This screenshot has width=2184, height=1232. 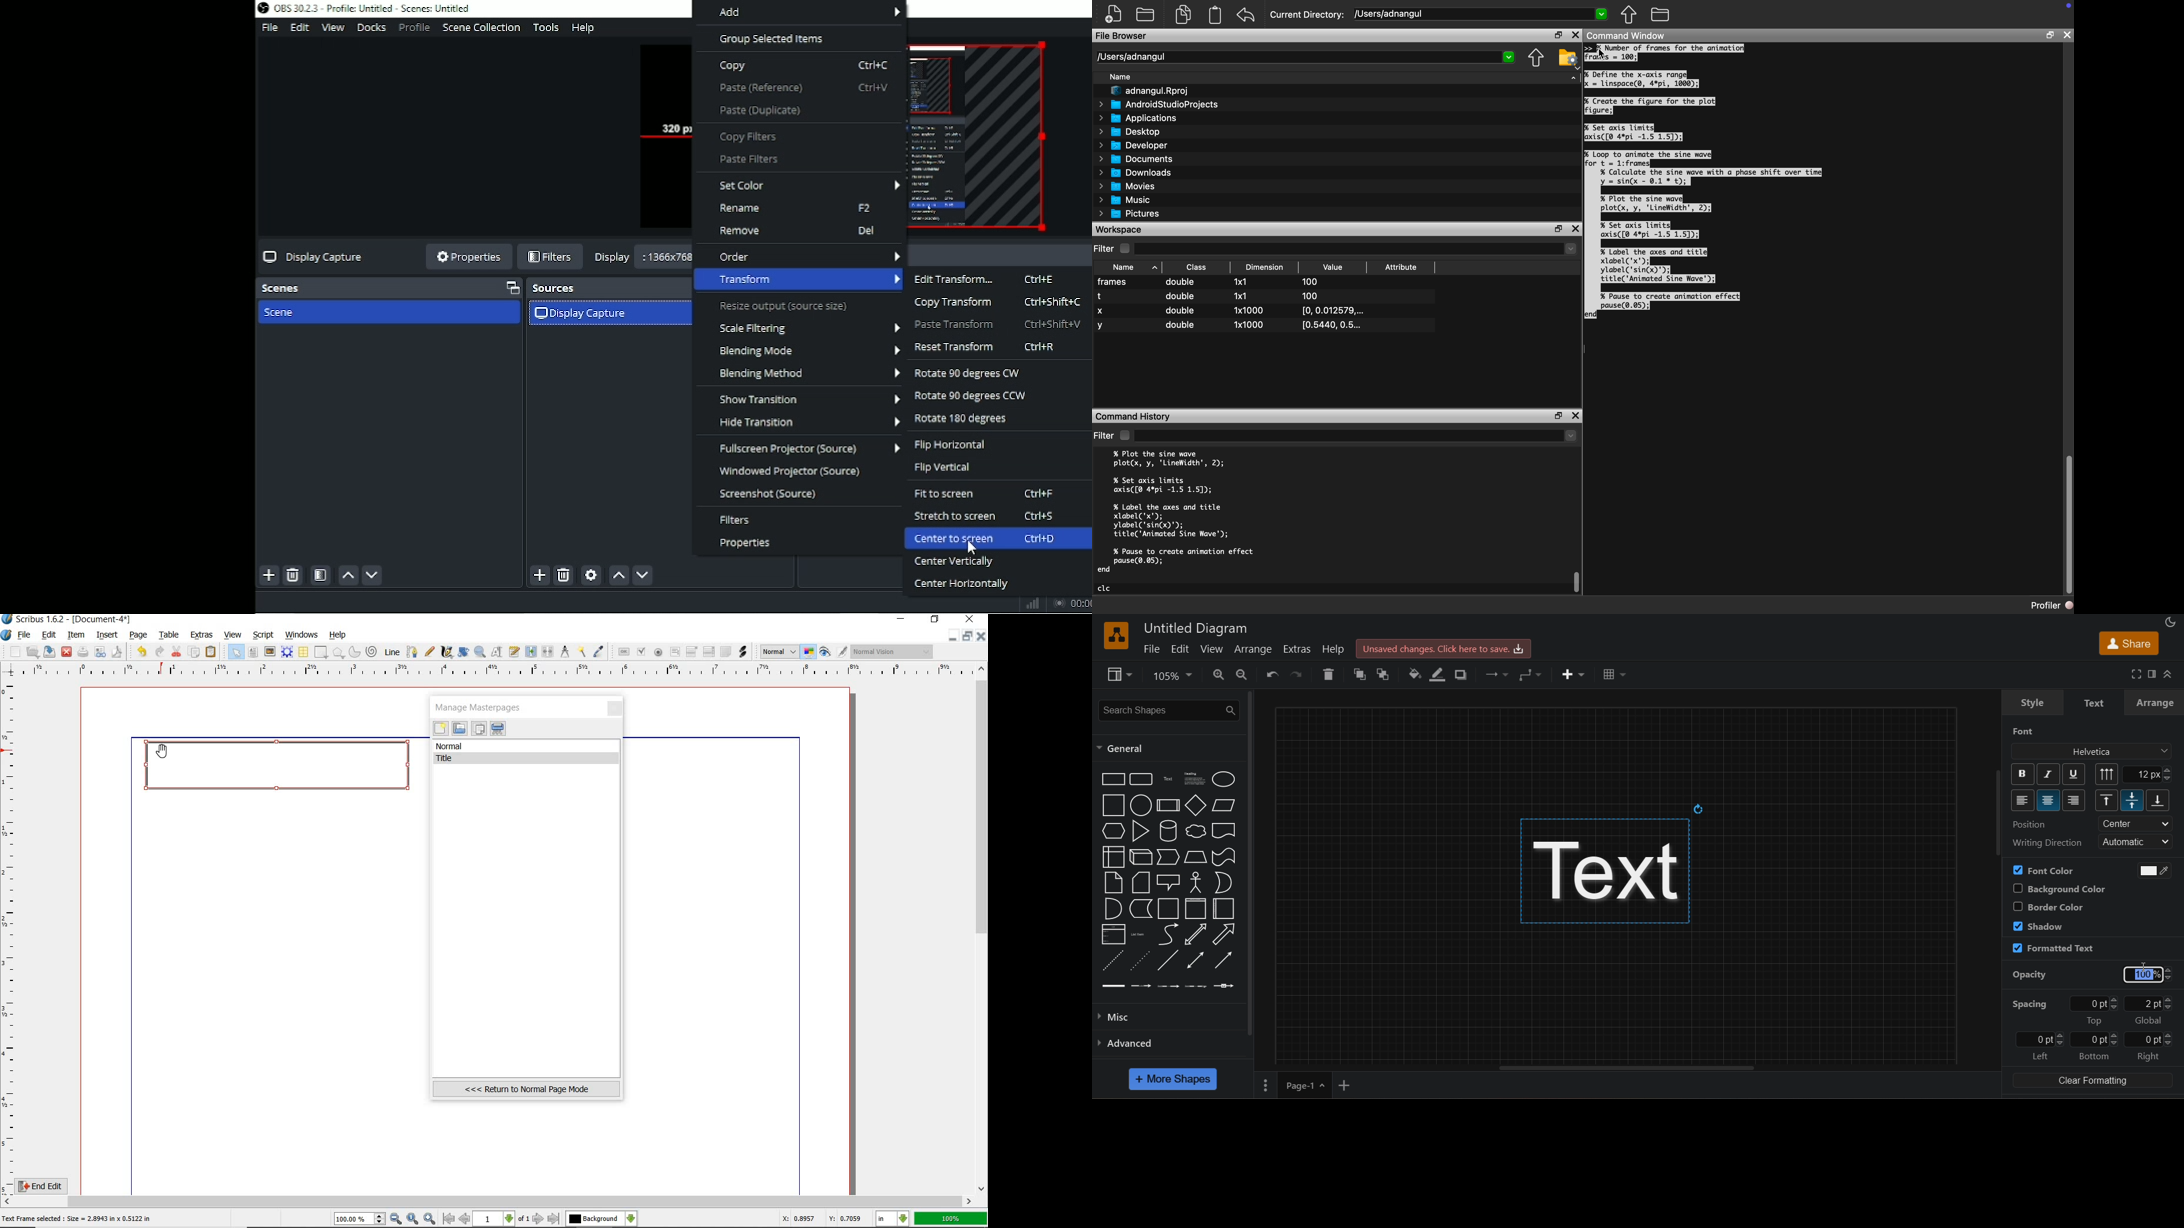 I want to click on waypoints, so click(x=1532, y=675).